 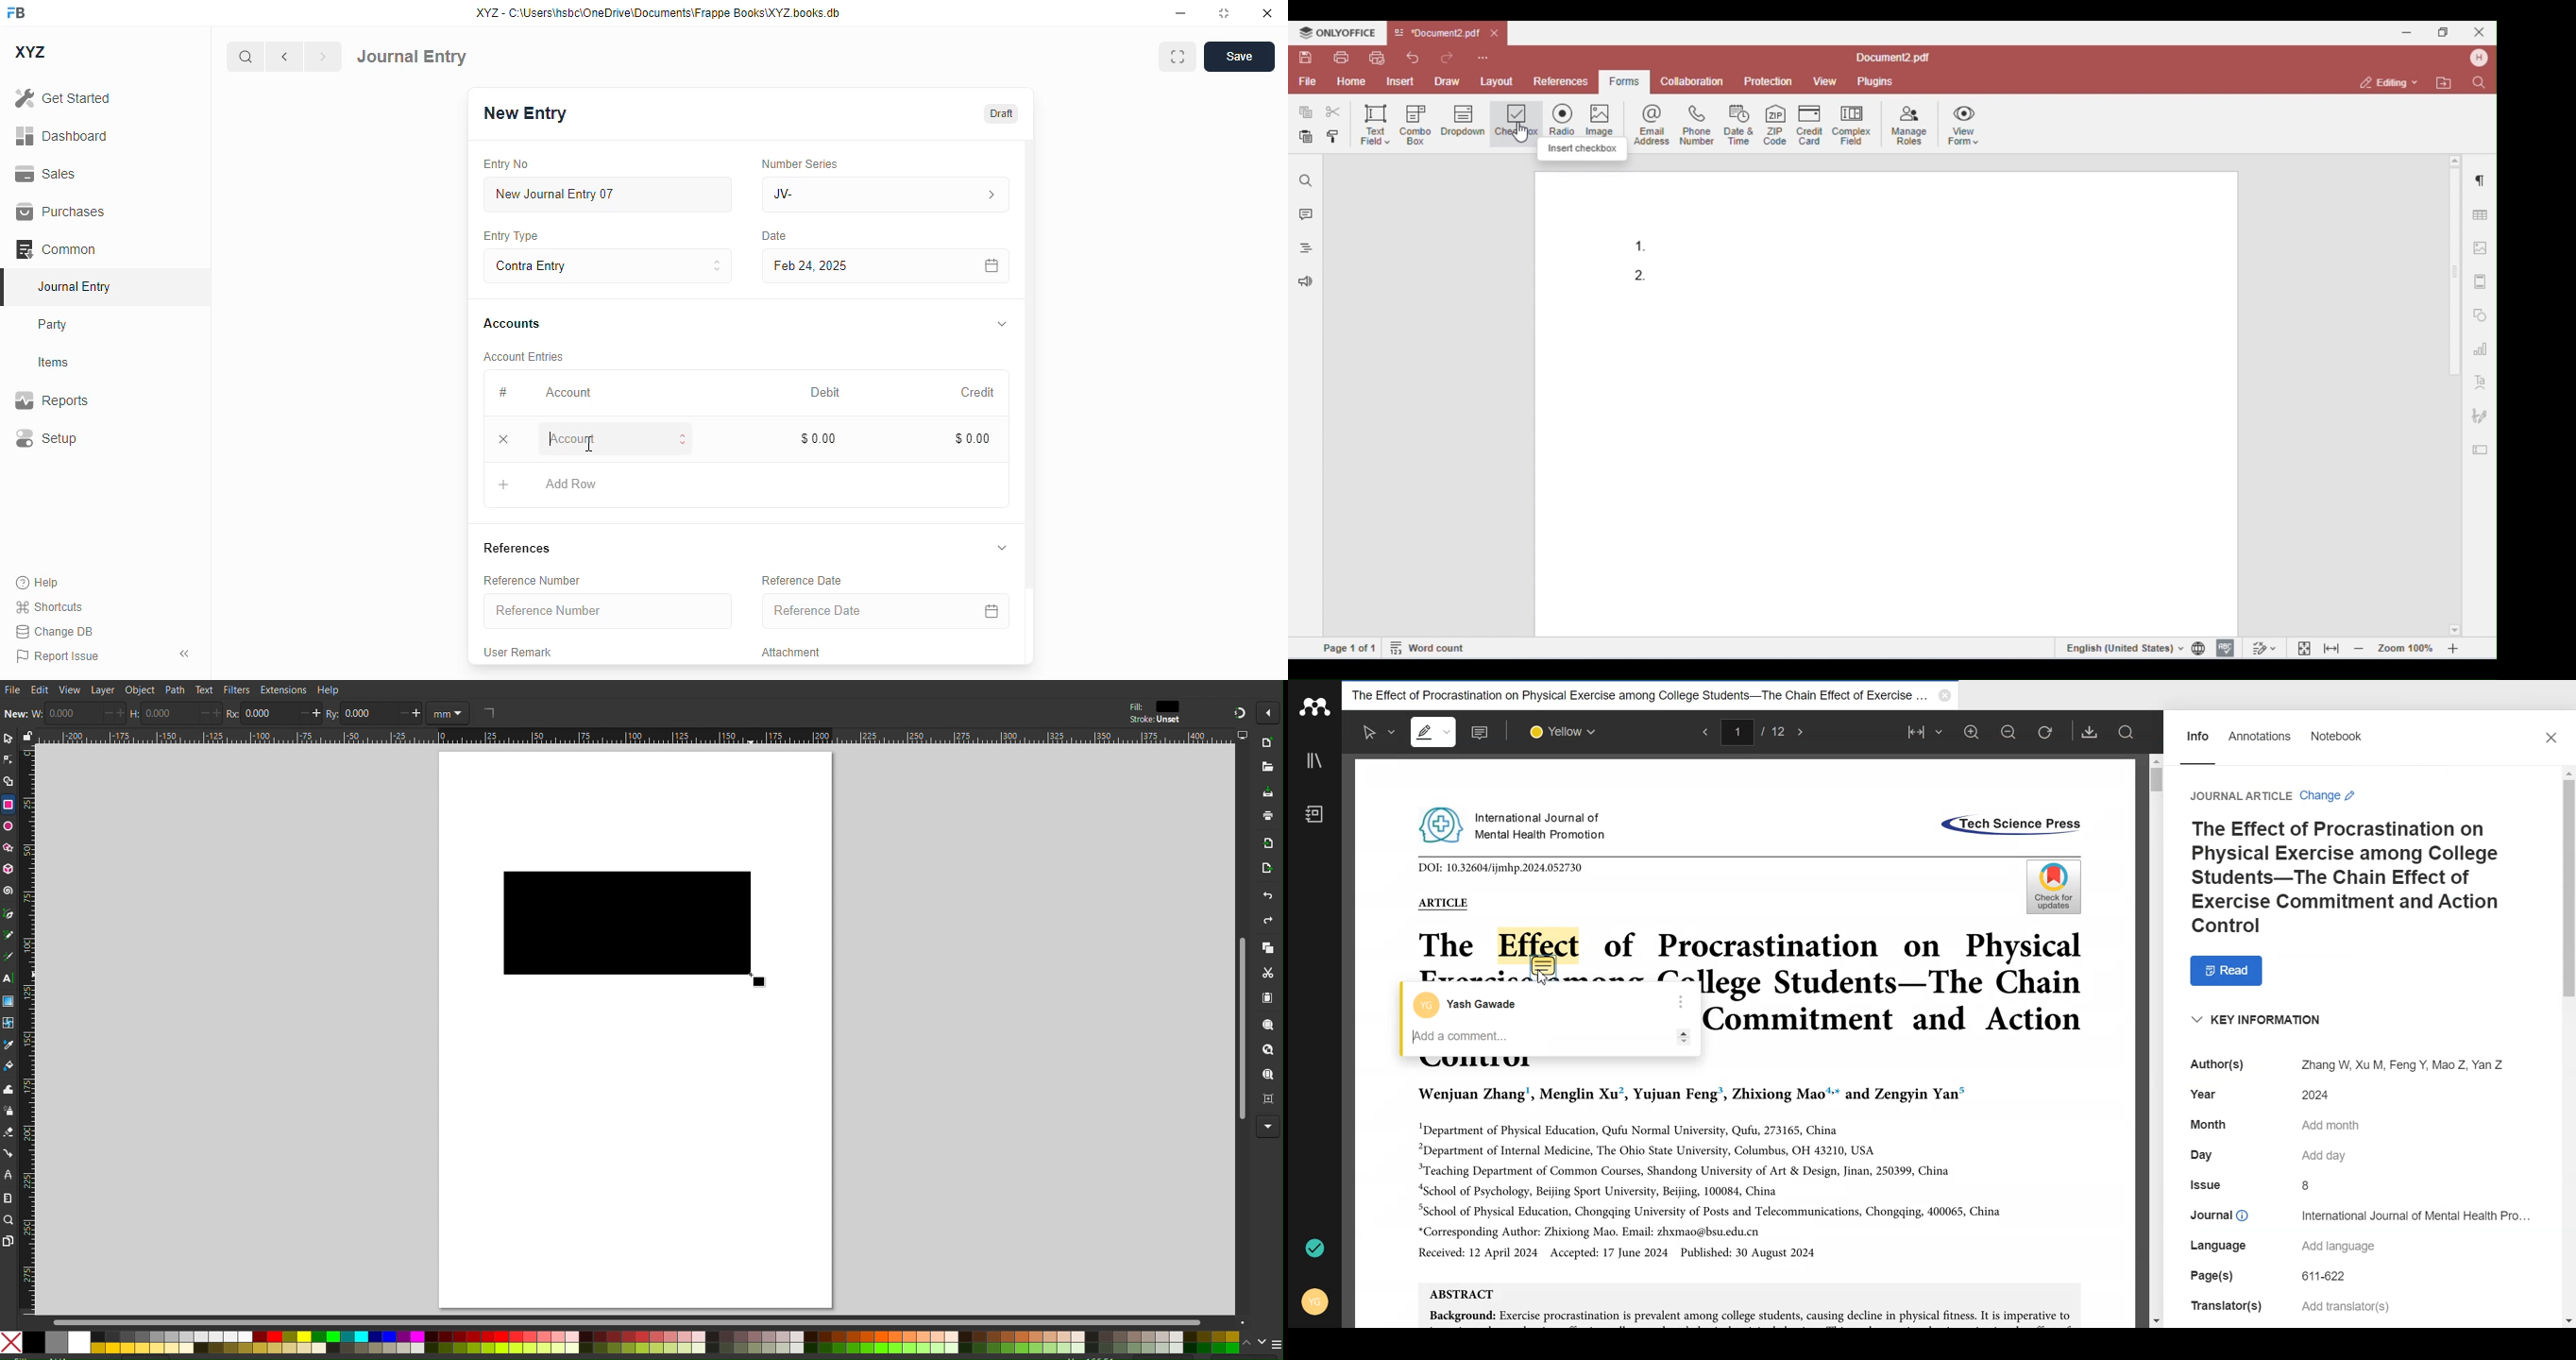 What do you see at coordinates (525, 356) in the screenshot?
I see `account entries` at bounding box center [525, 356].